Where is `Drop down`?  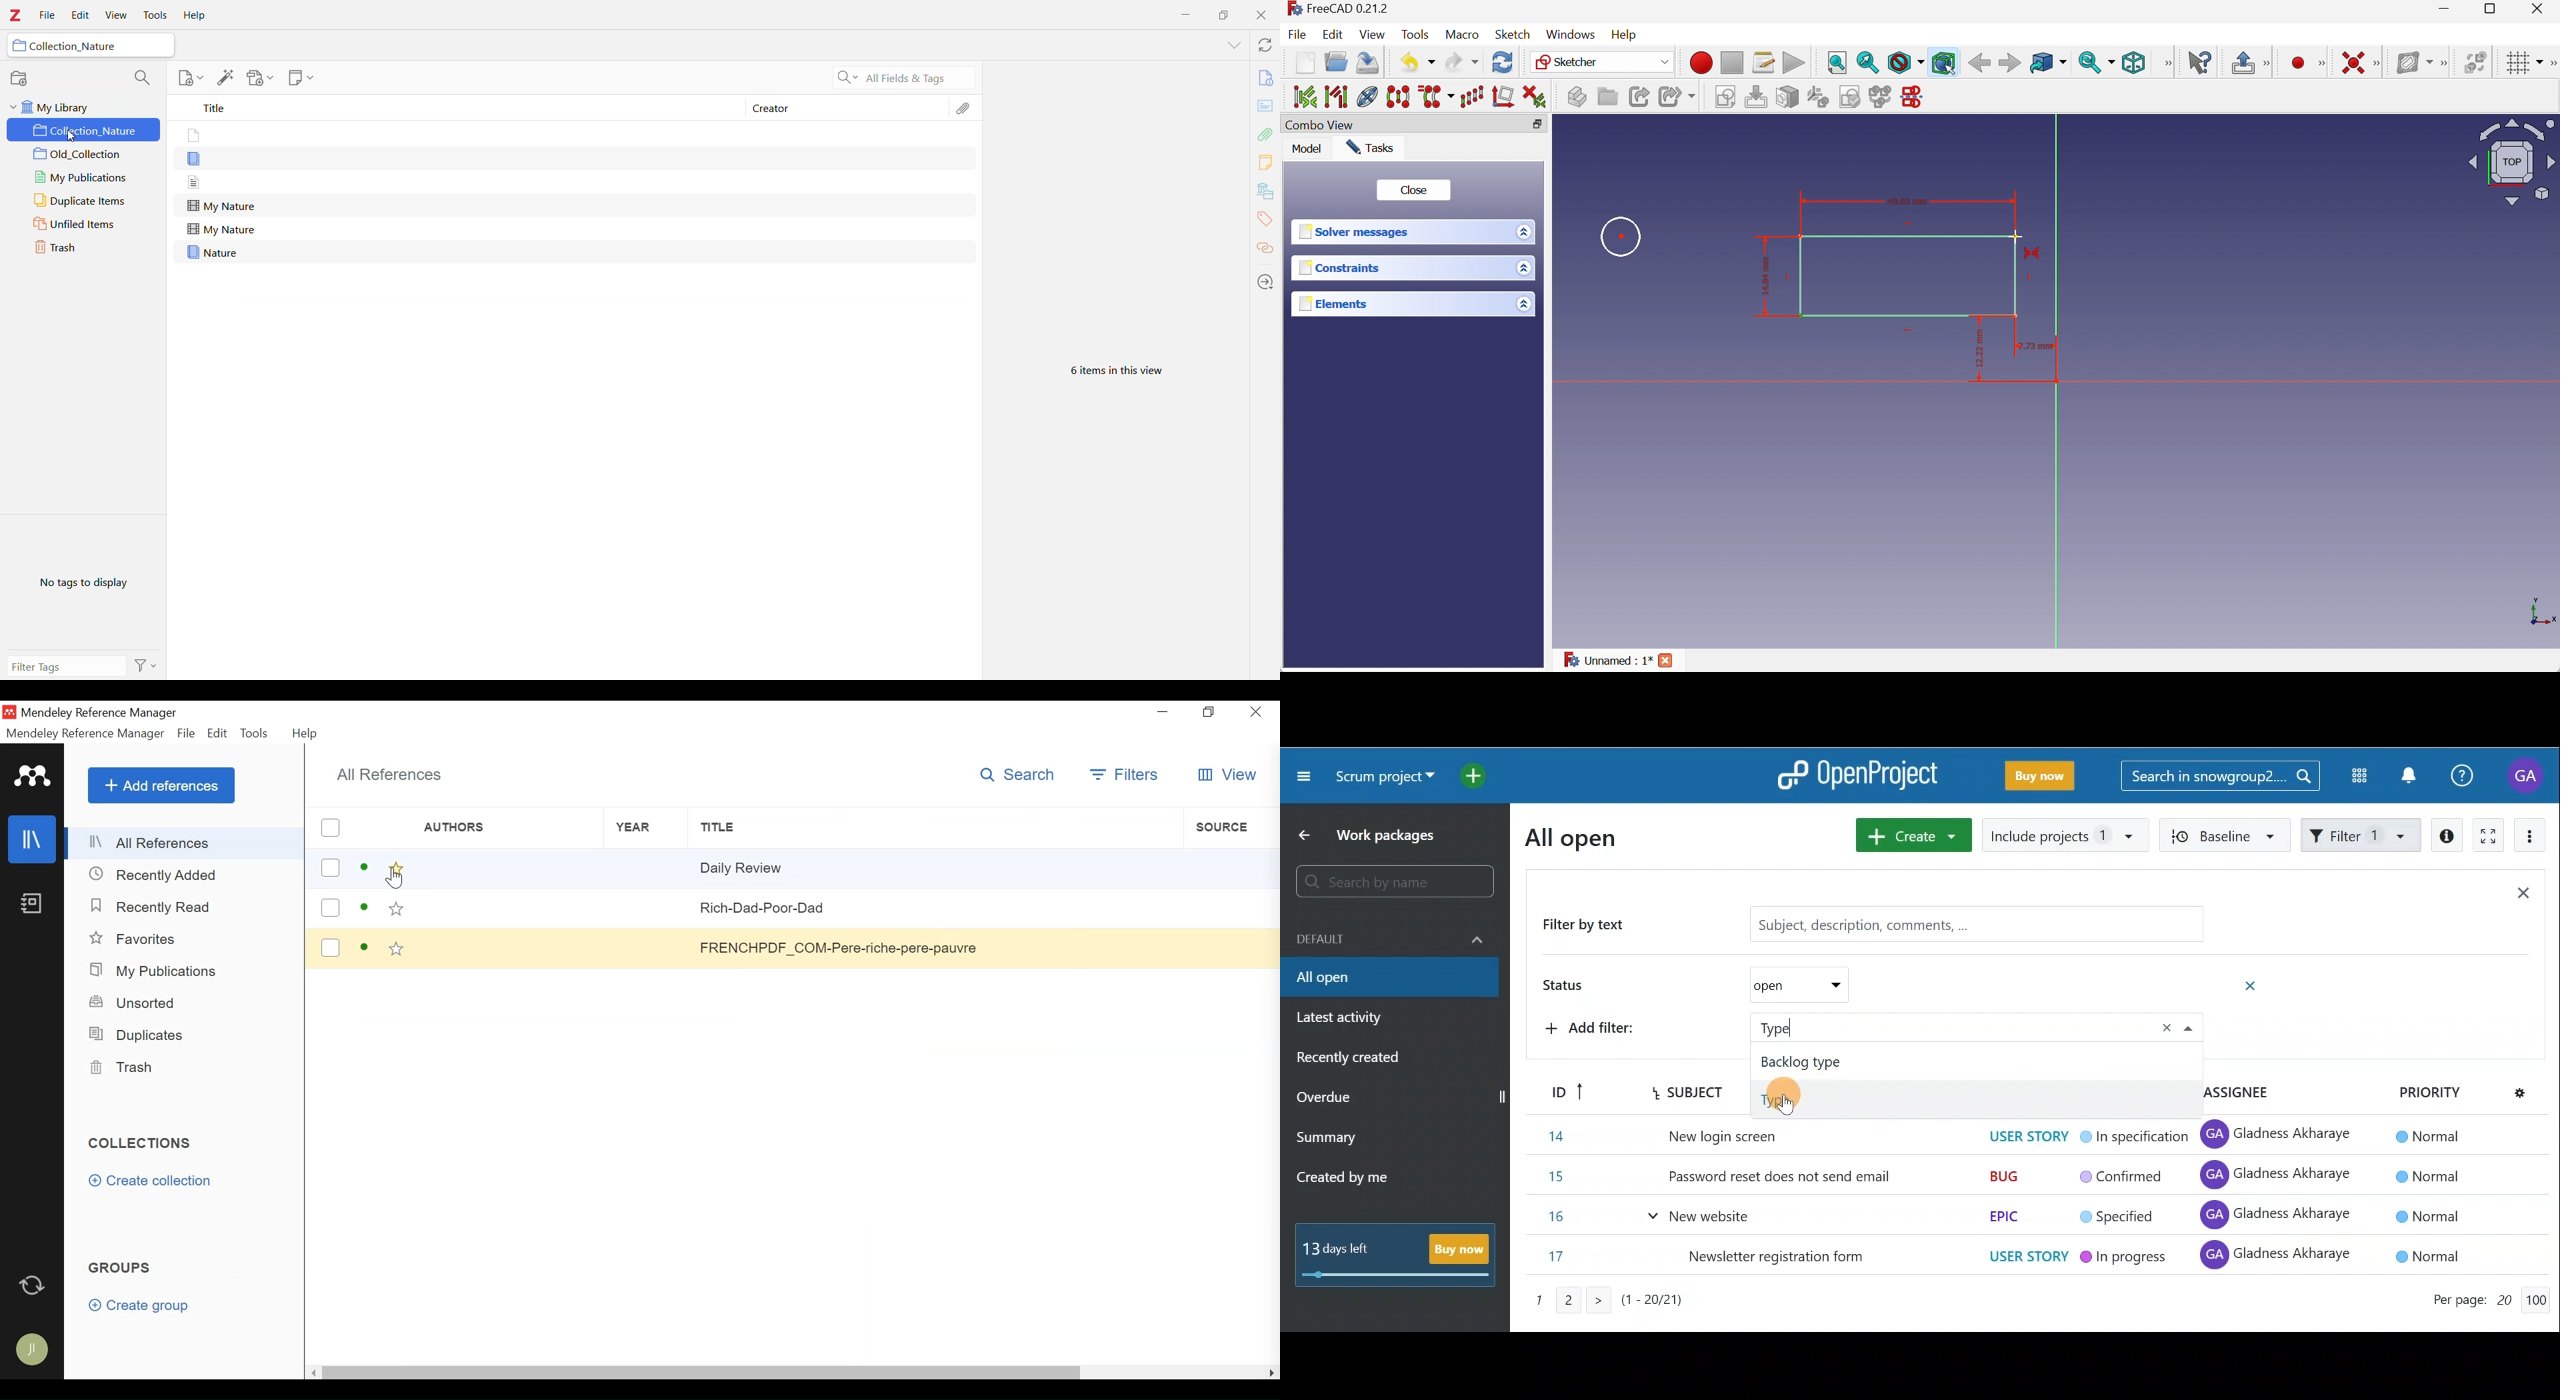
Drop down is located at coordinates (1523, 305).